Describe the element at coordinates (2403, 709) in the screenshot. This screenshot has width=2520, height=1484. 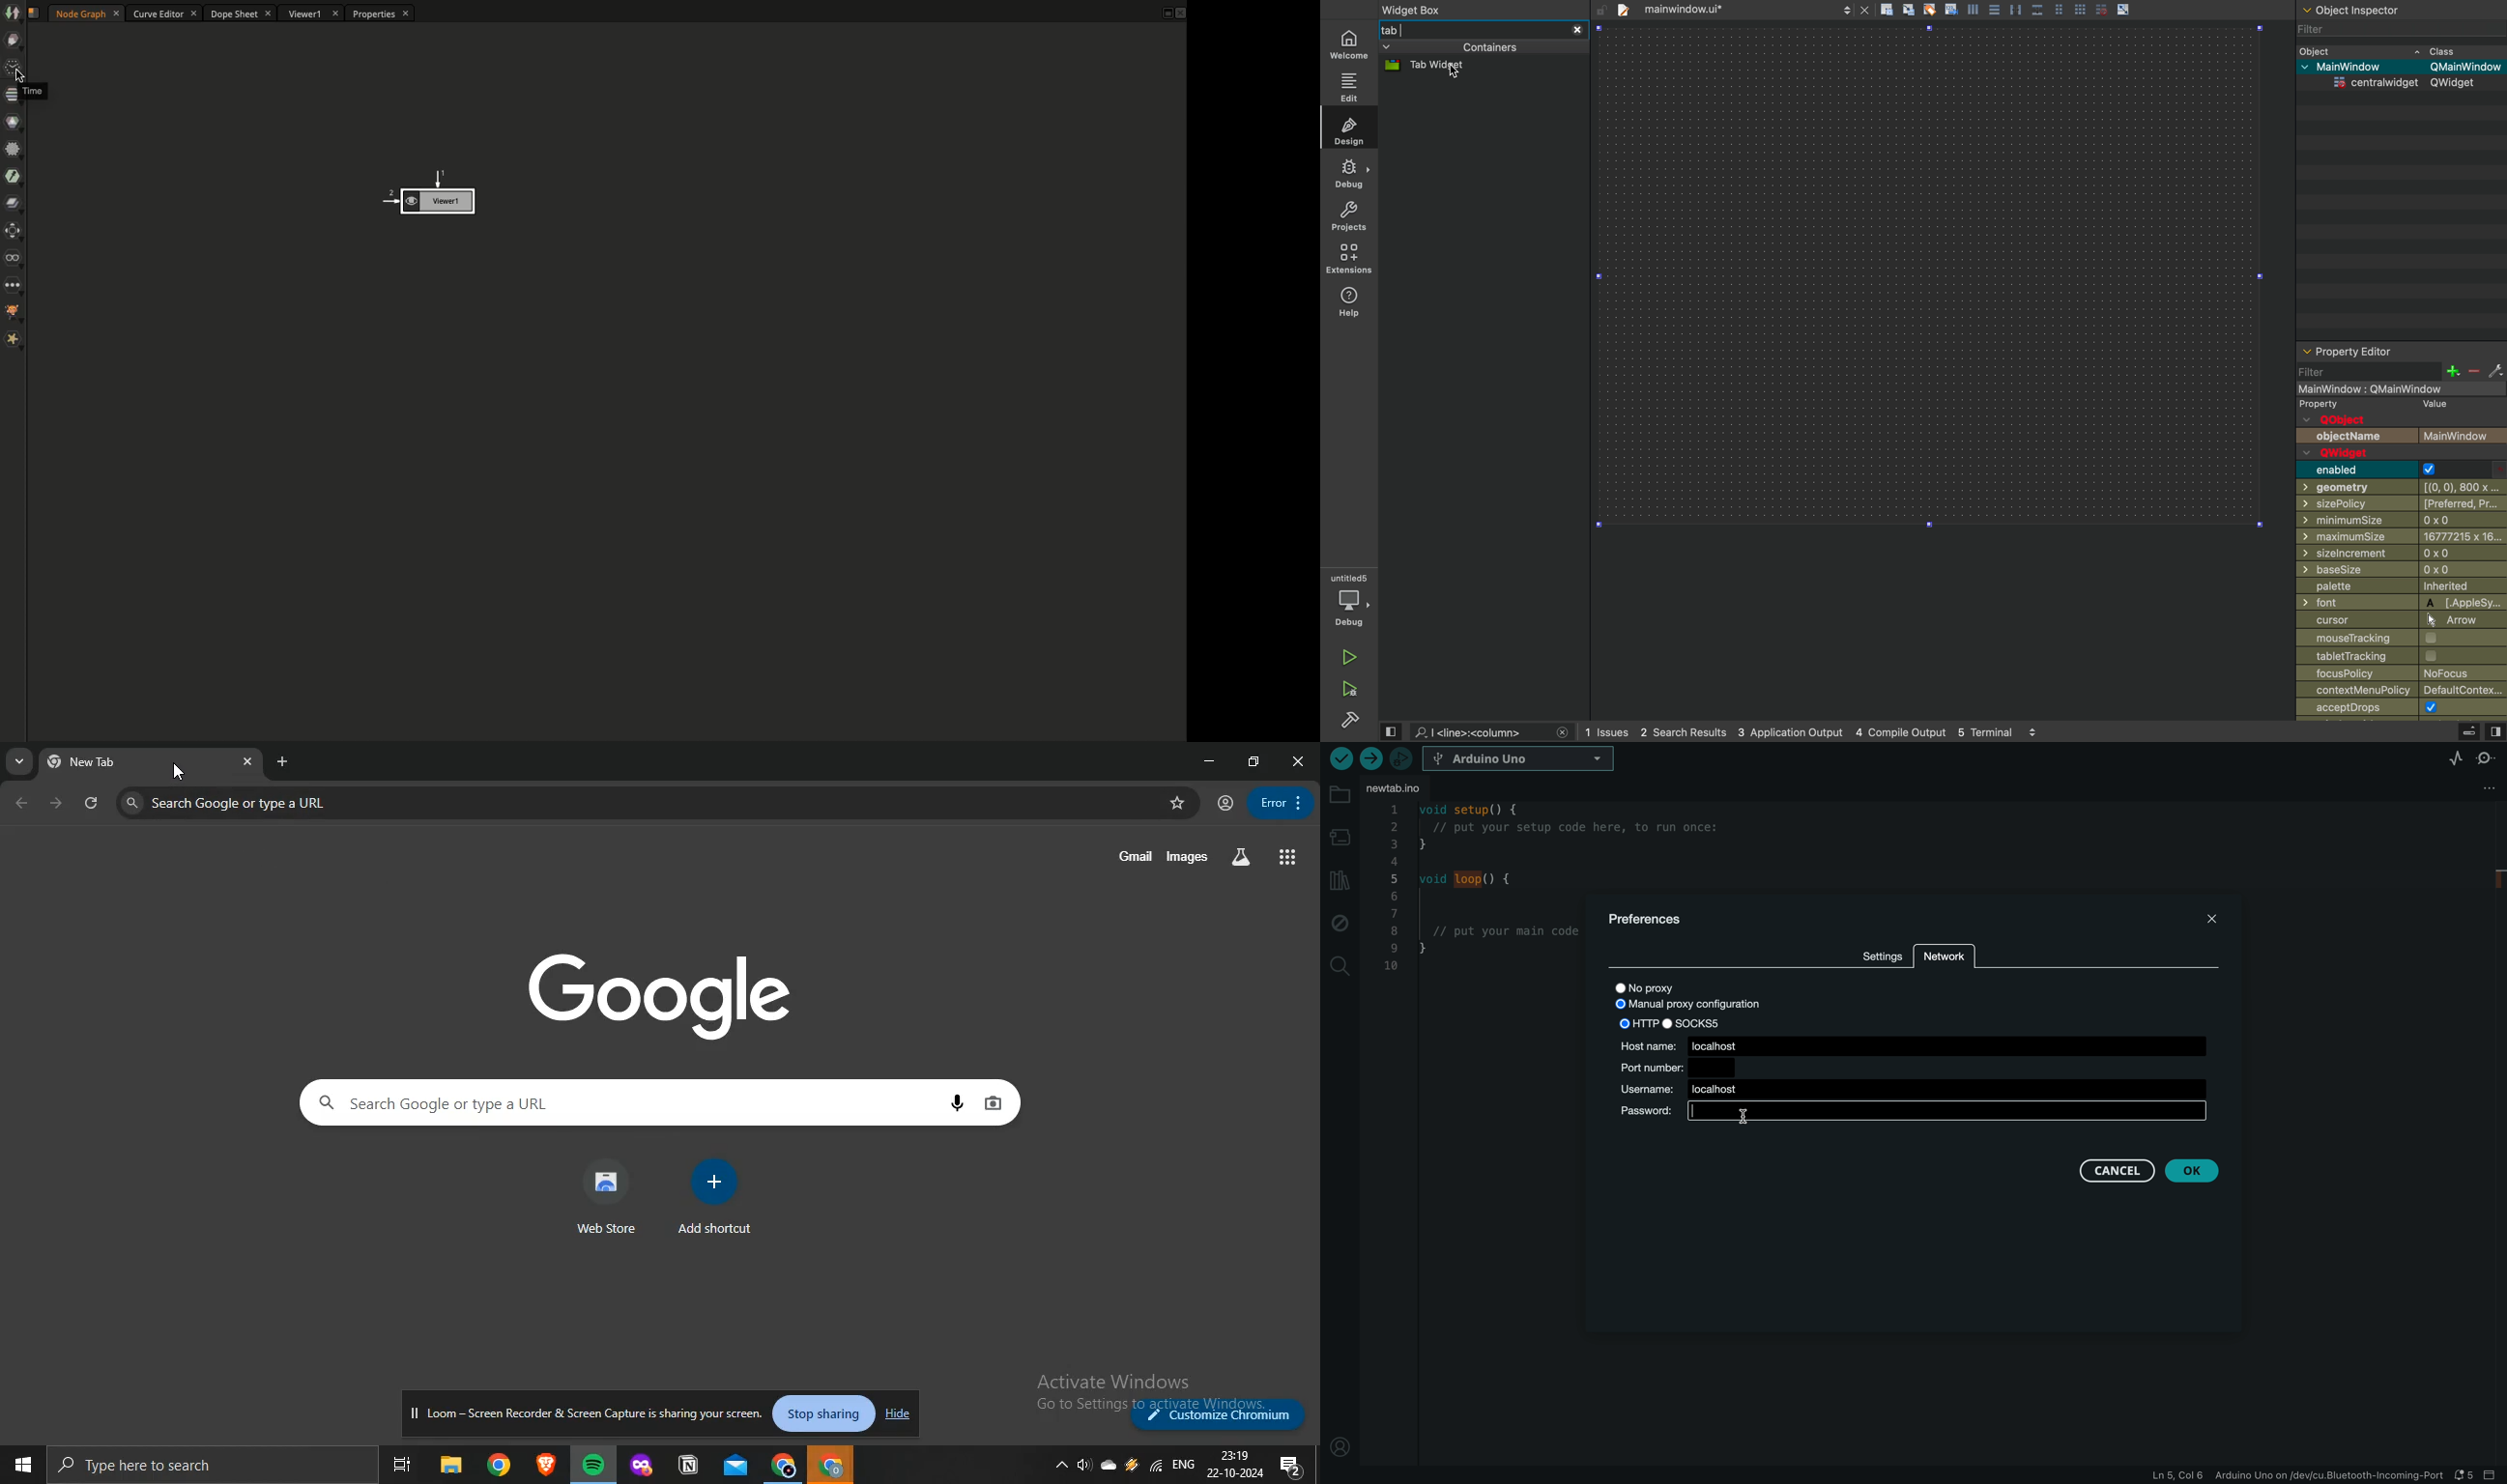
I see `accept drops` at that location.